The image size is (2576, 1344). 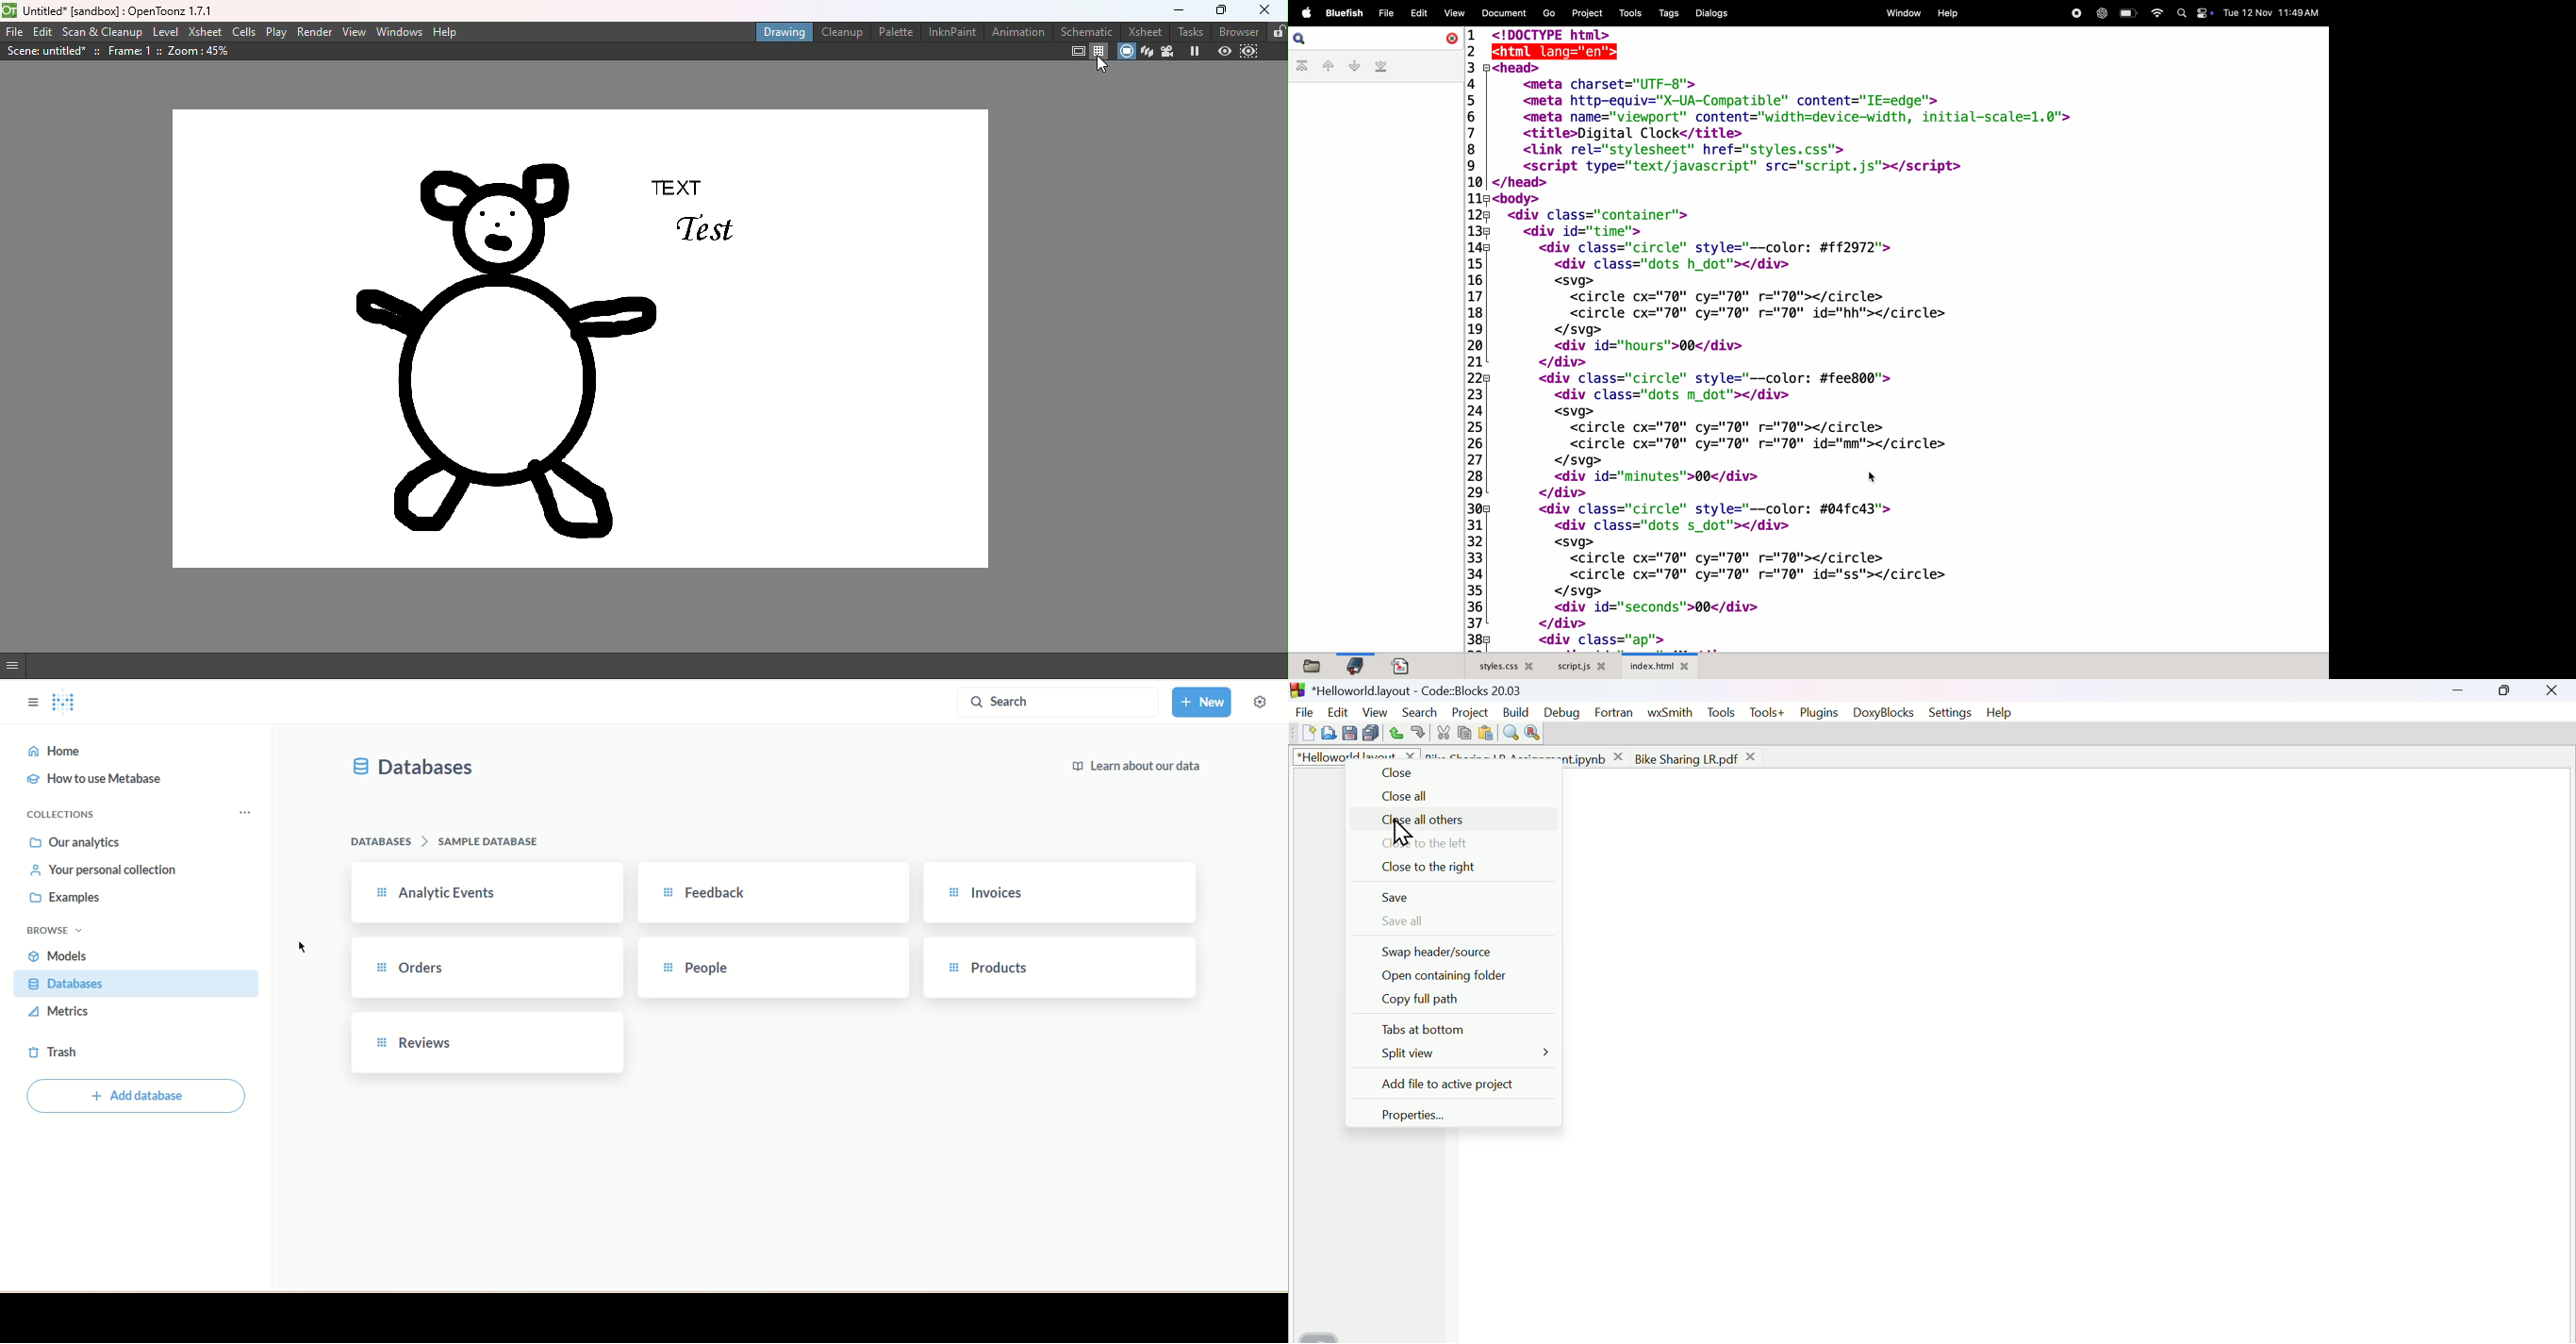 I want to click on Close to the right, so click(x=1421, y=868).